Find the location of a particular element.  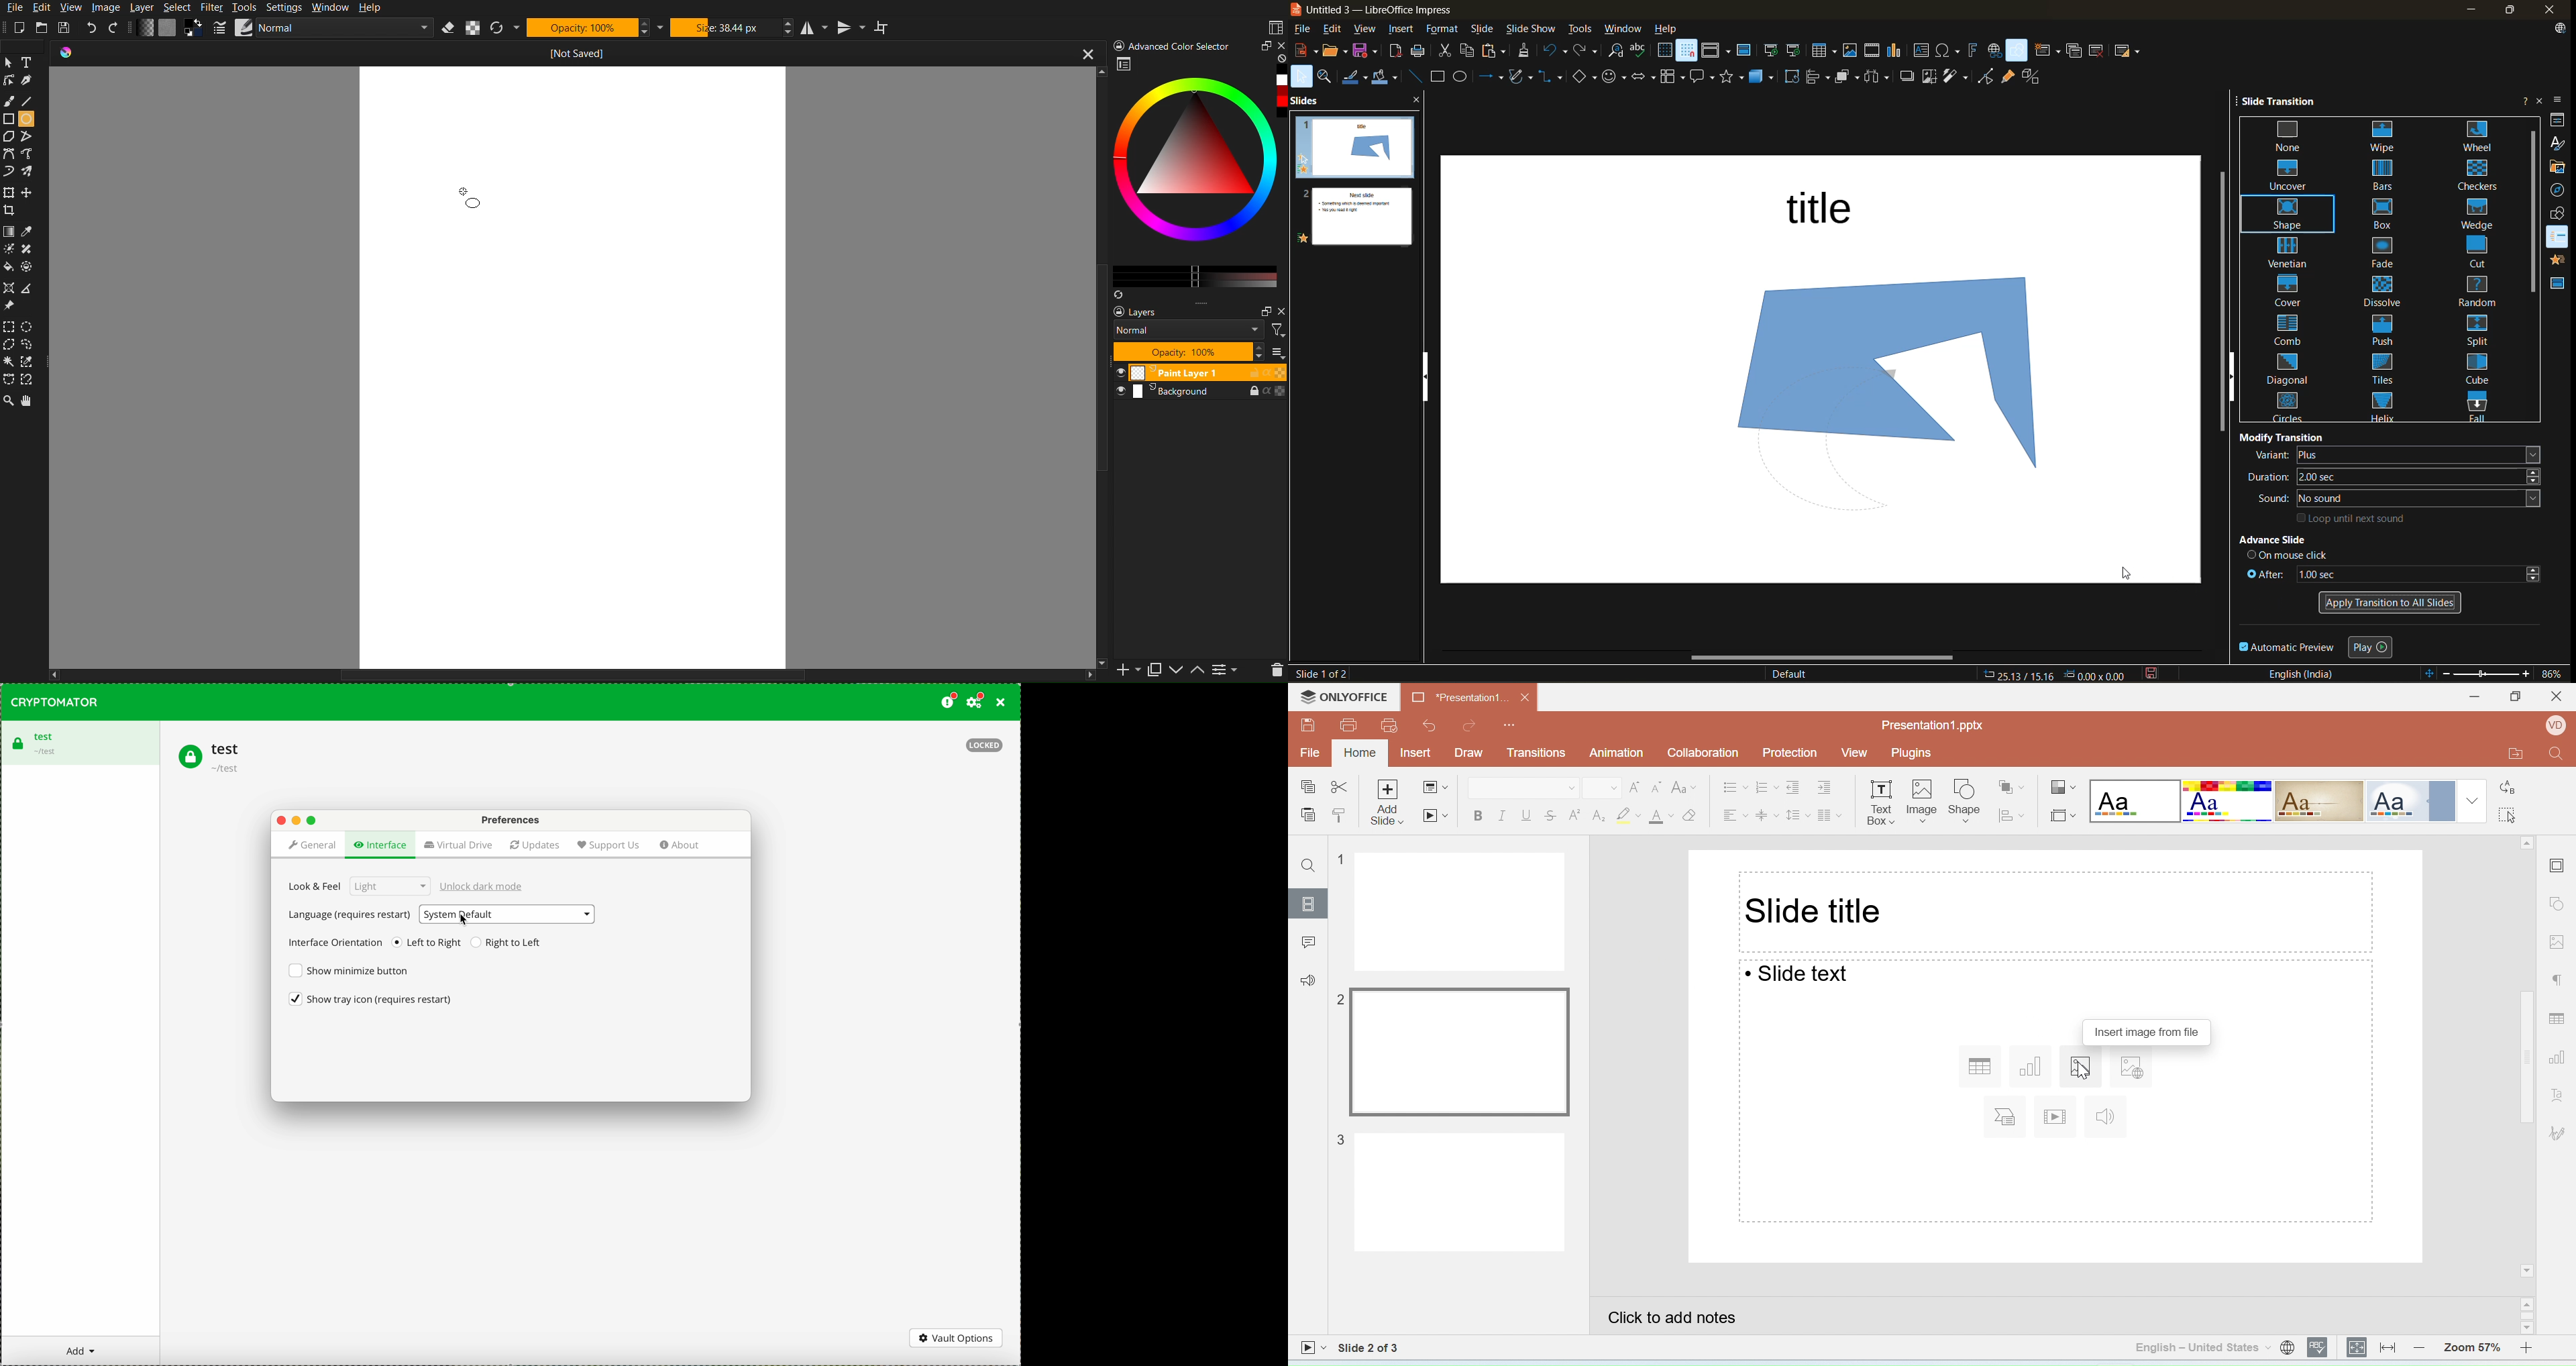

Click to add notes is located at coordinates (2055, 1316).